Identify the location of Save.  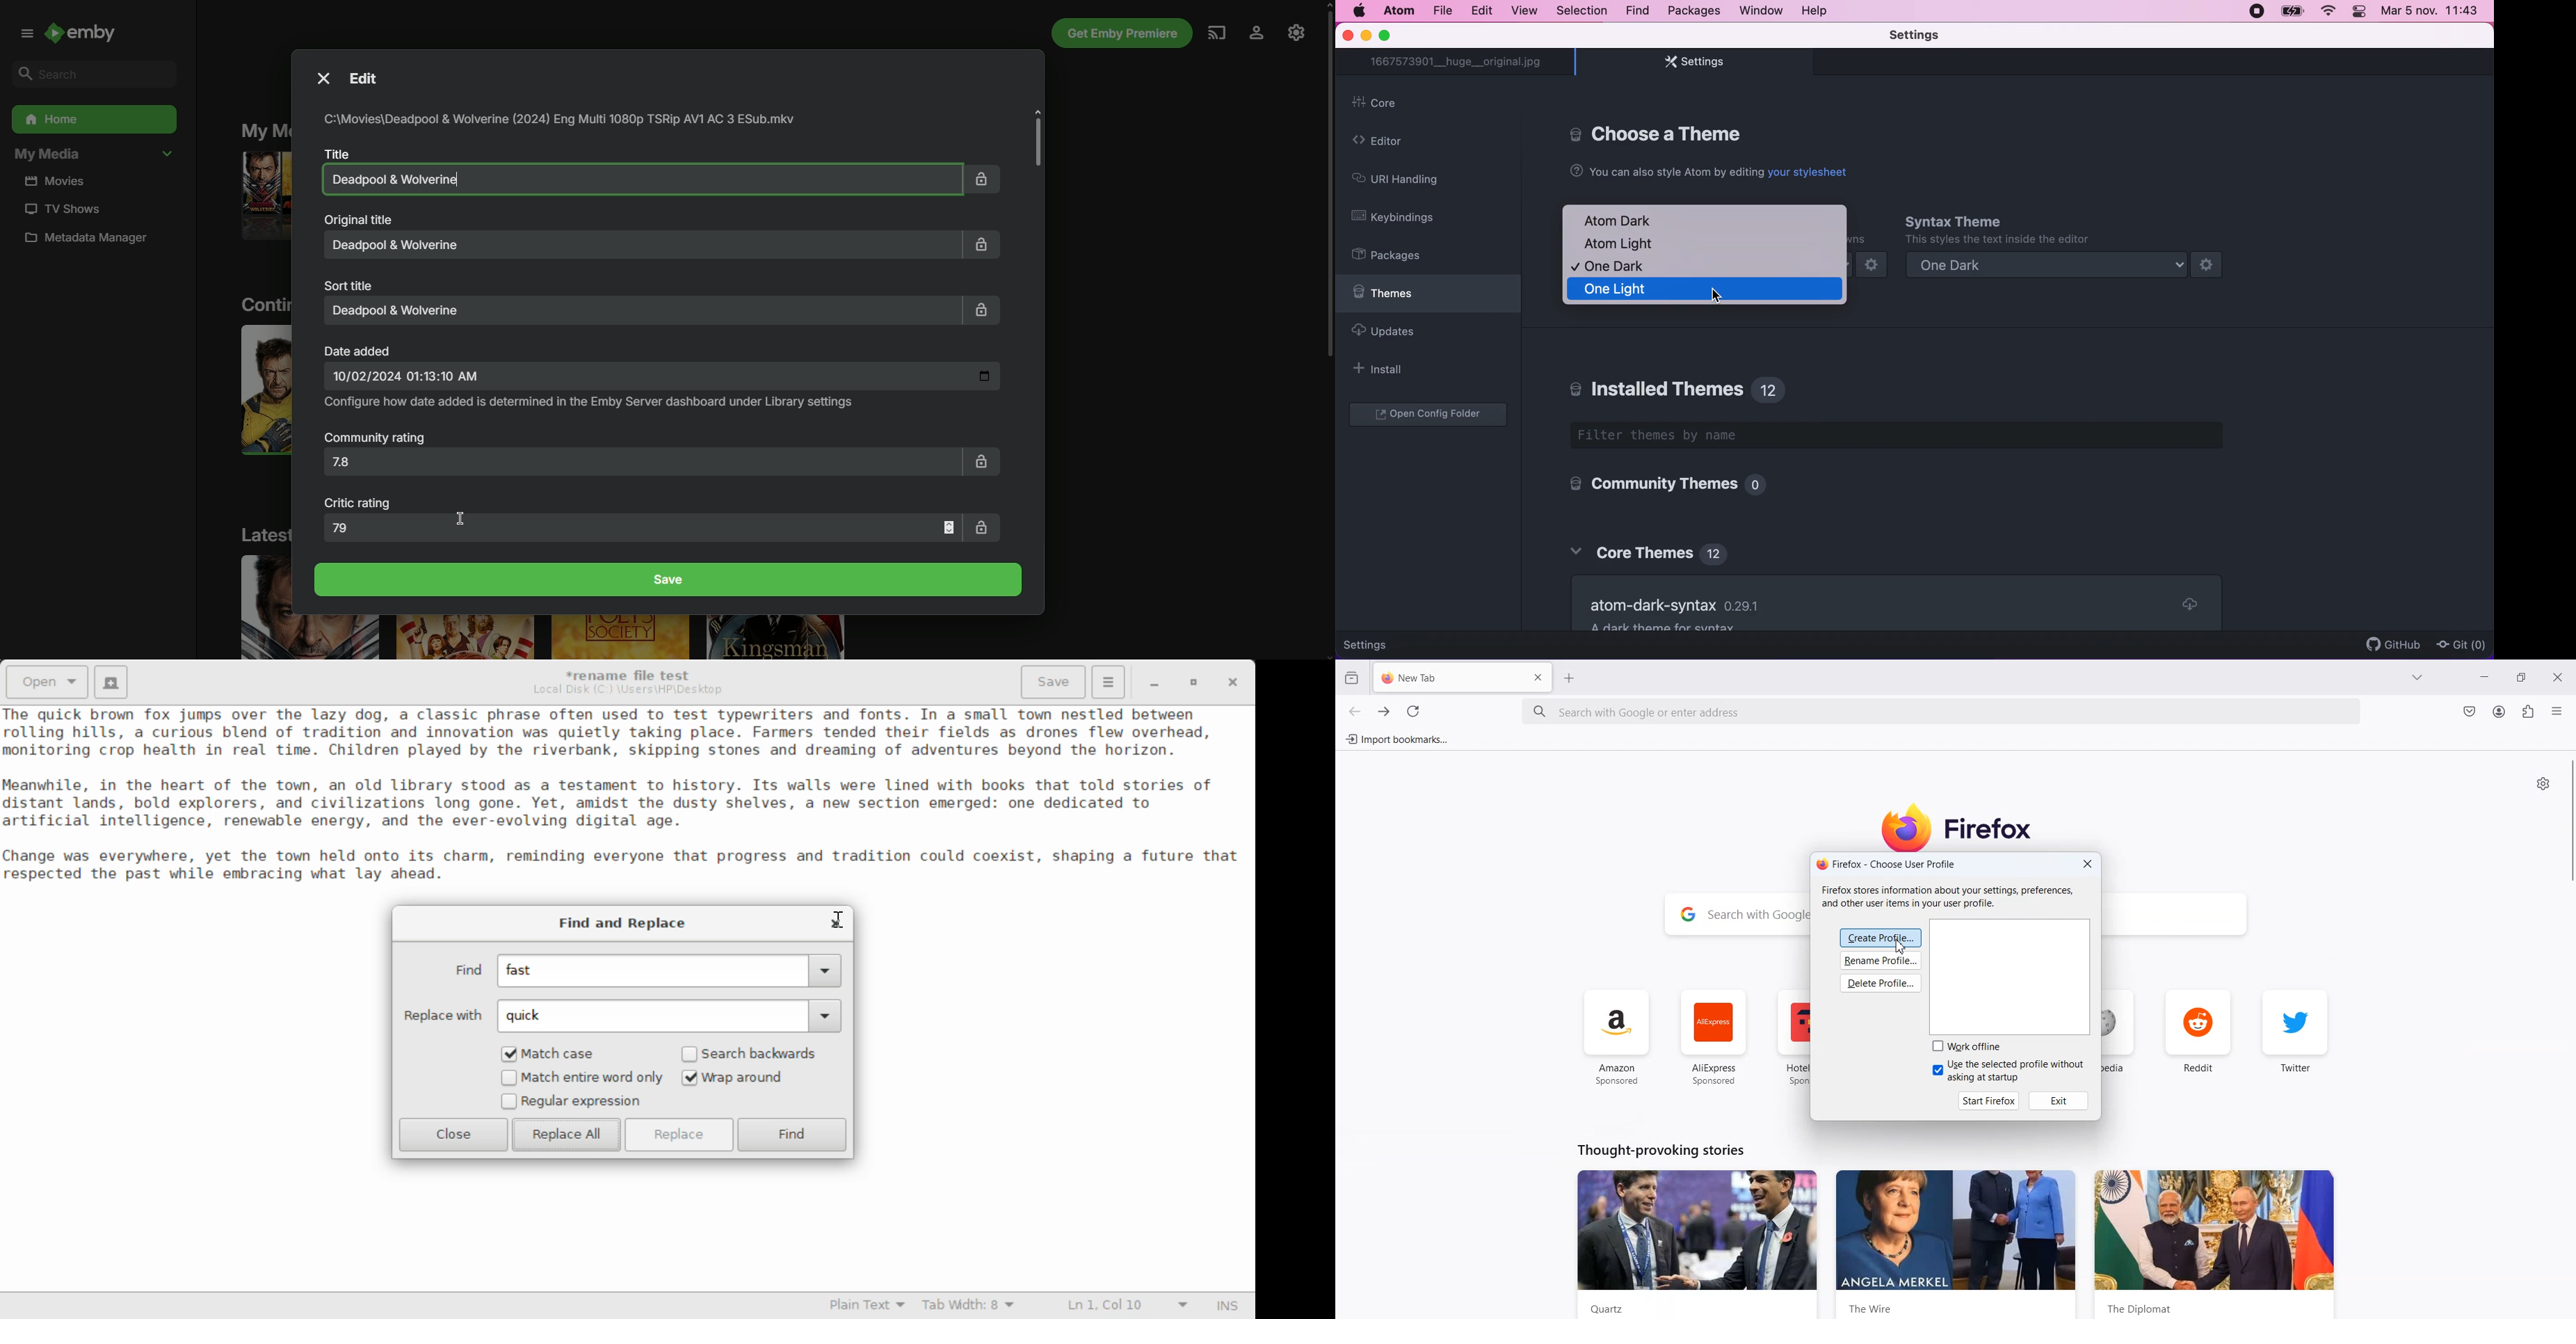
(670, 579).